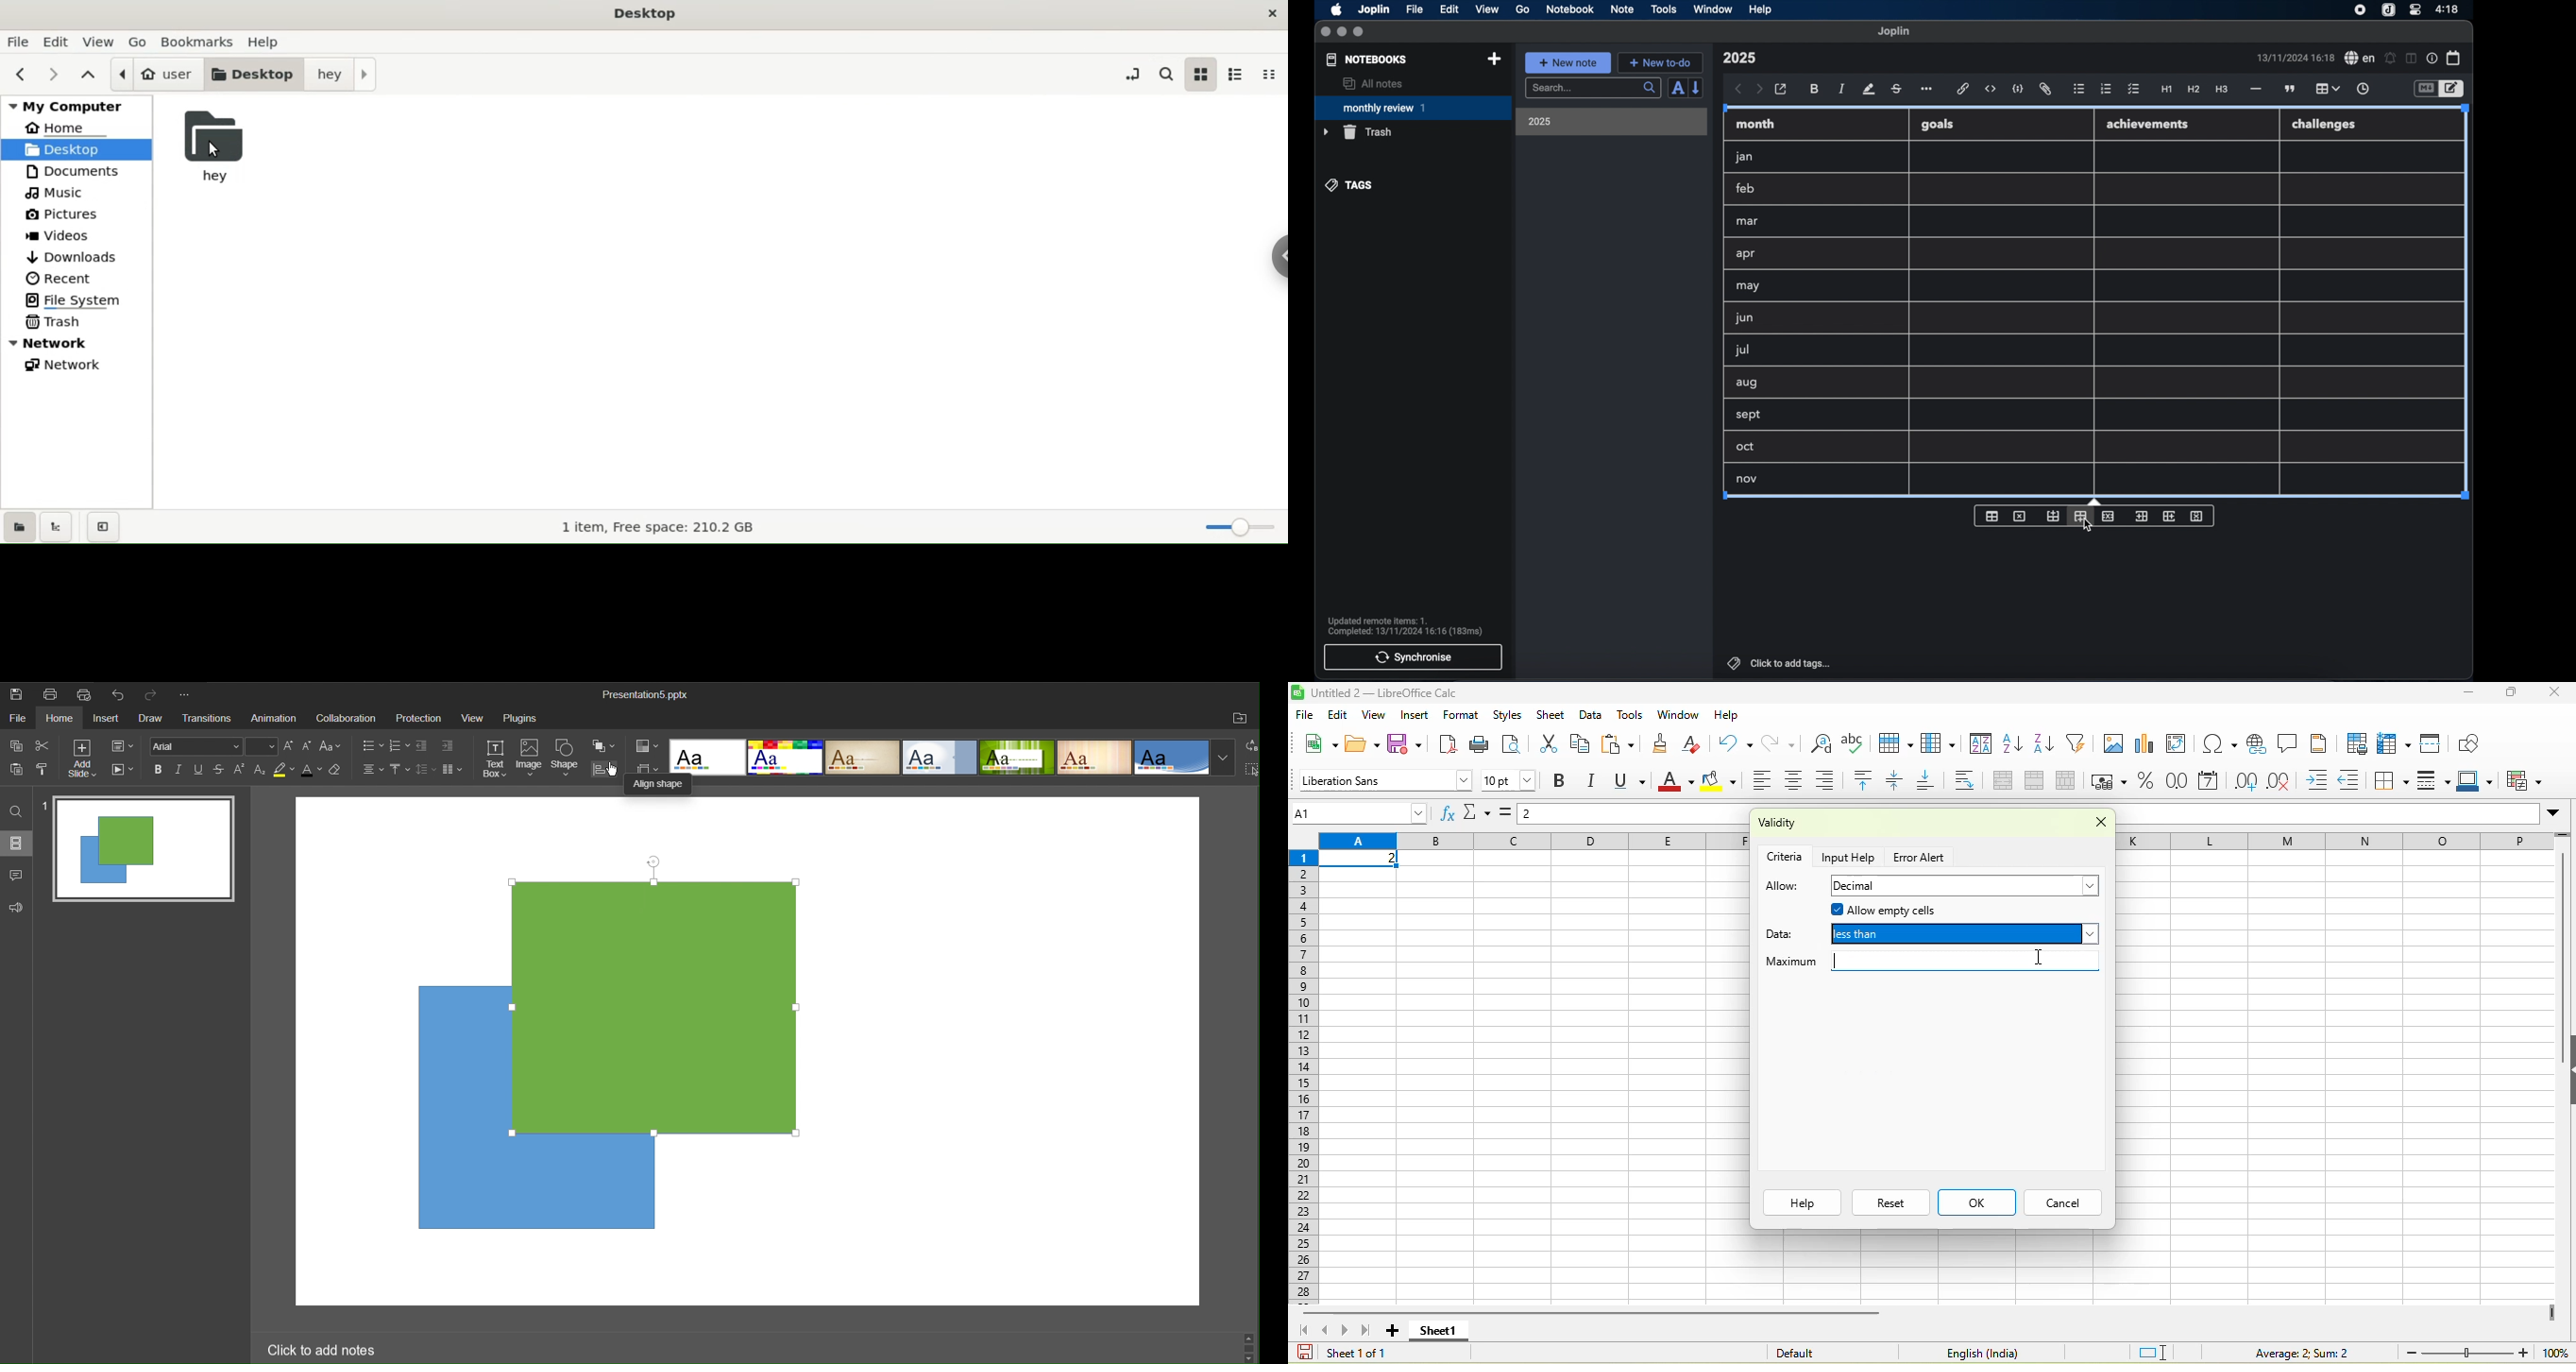  I want to click on validity, so click(1828, 825).